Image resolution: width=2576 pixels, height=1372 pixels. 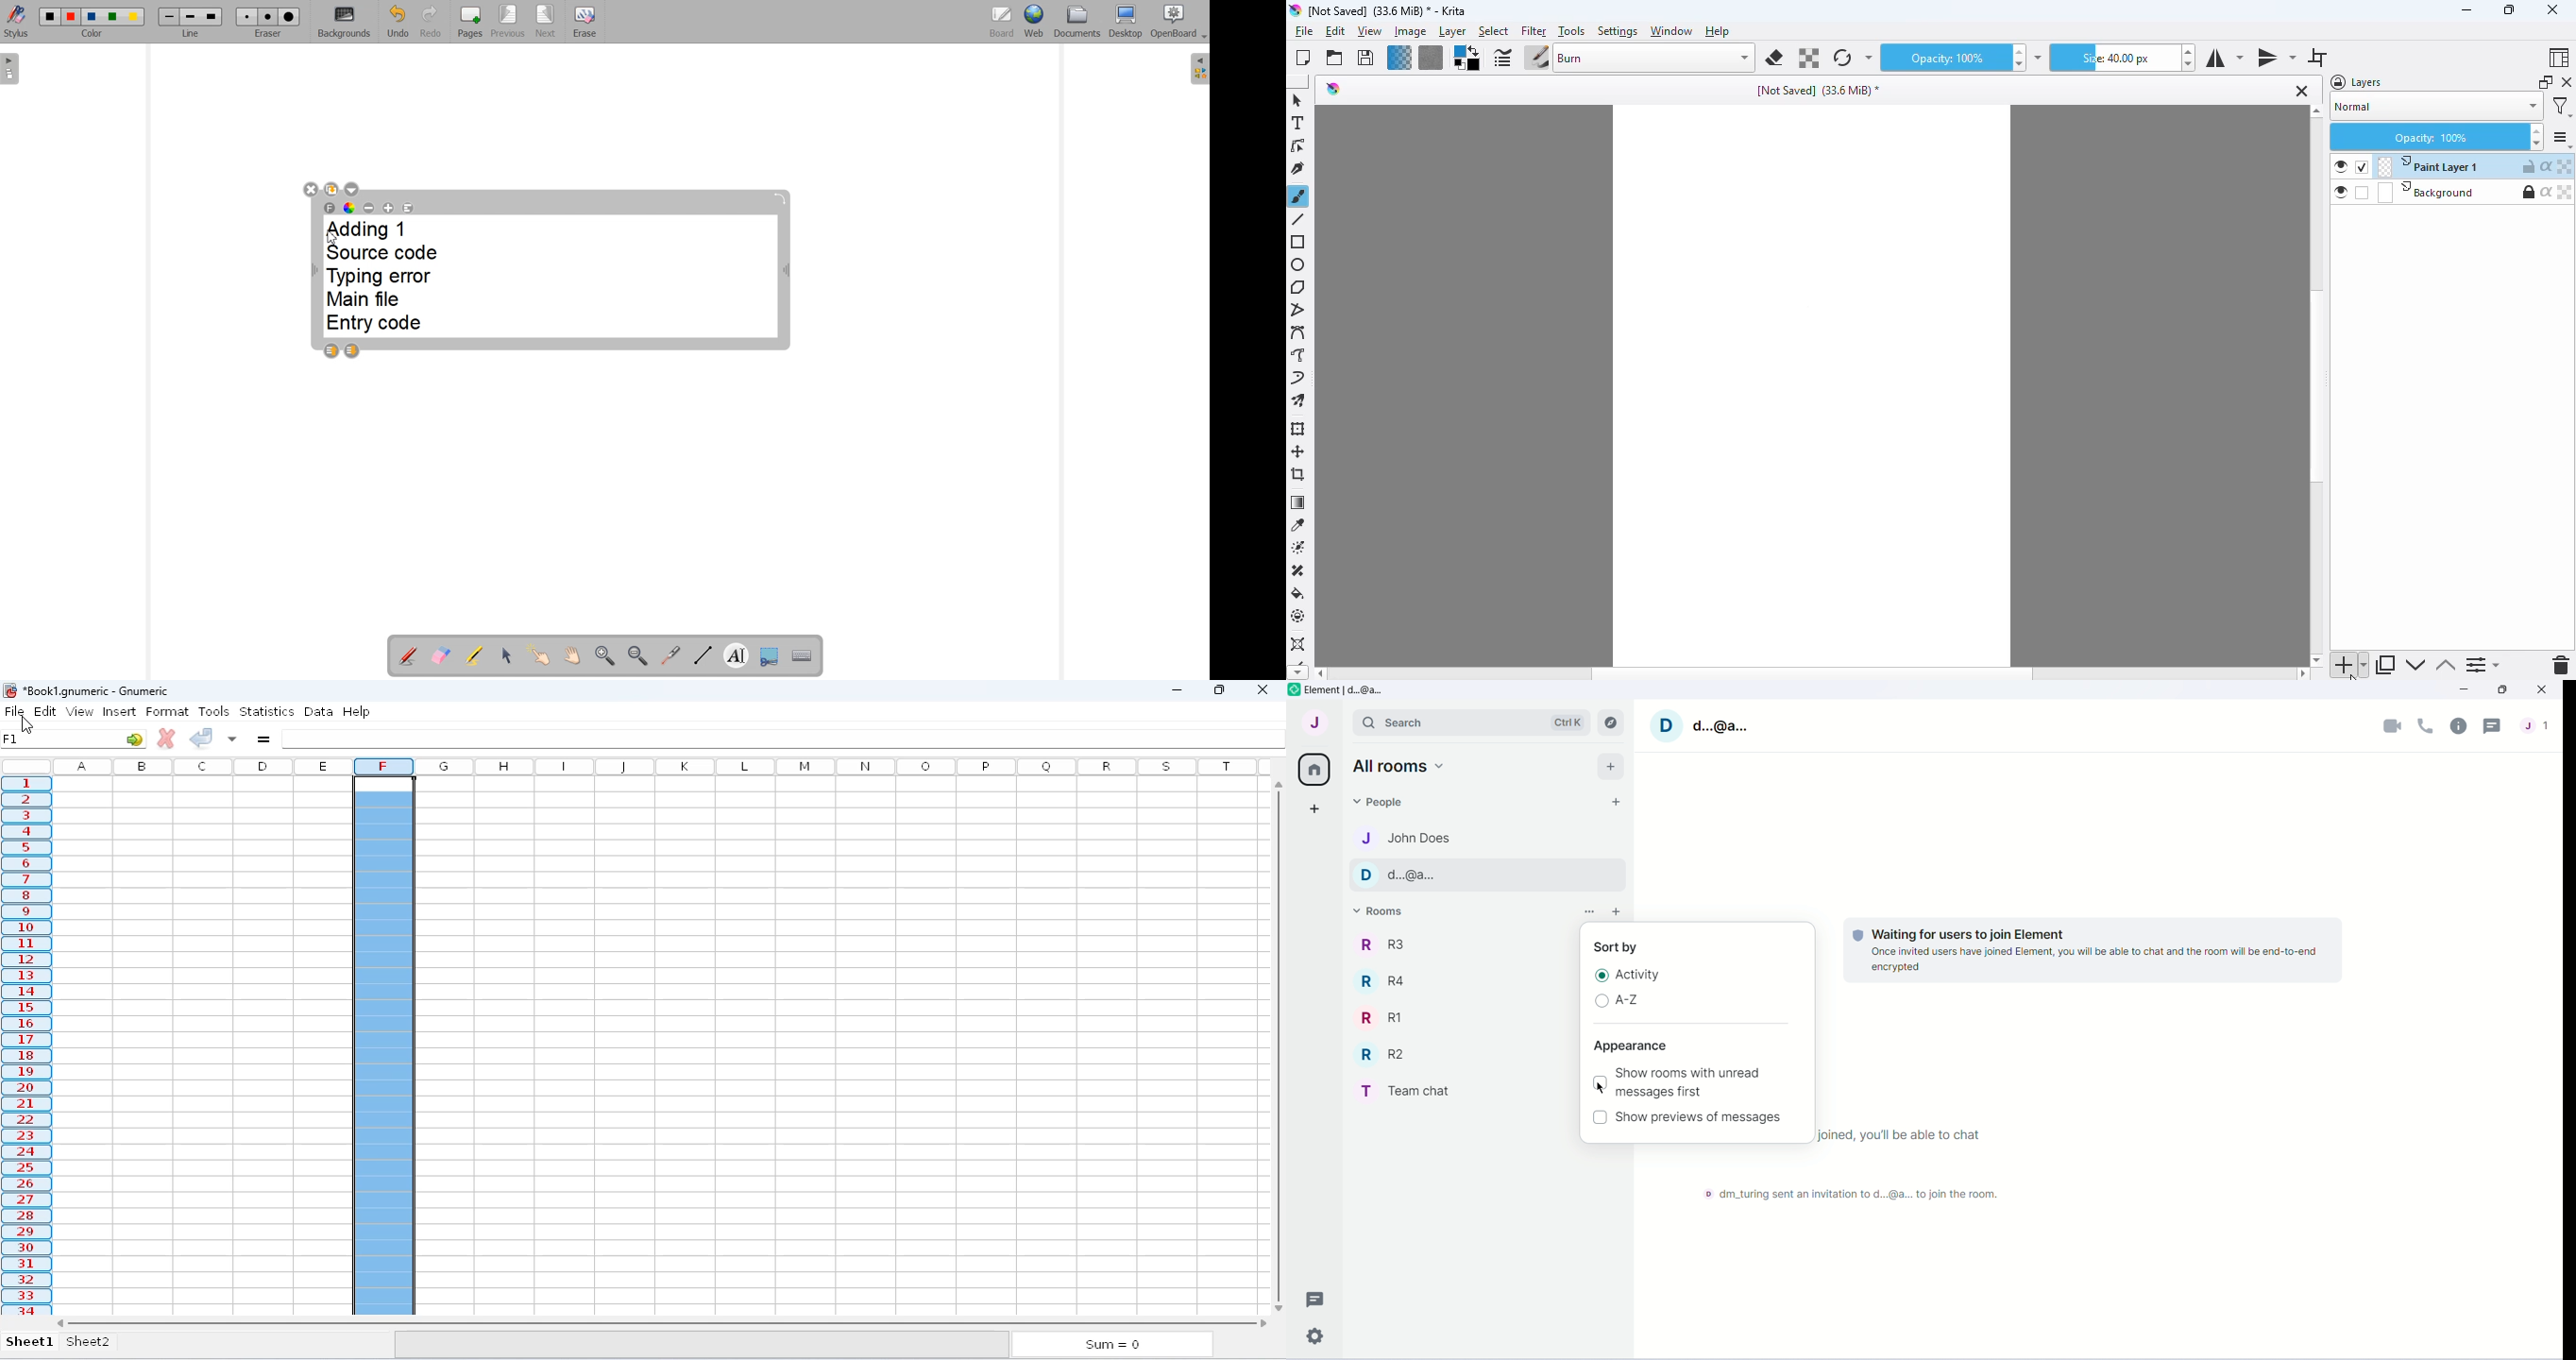 What do you see at coordinates (2459, 726) in the screenshot?
I see `Room Info` at bounding box center [2459, 726].